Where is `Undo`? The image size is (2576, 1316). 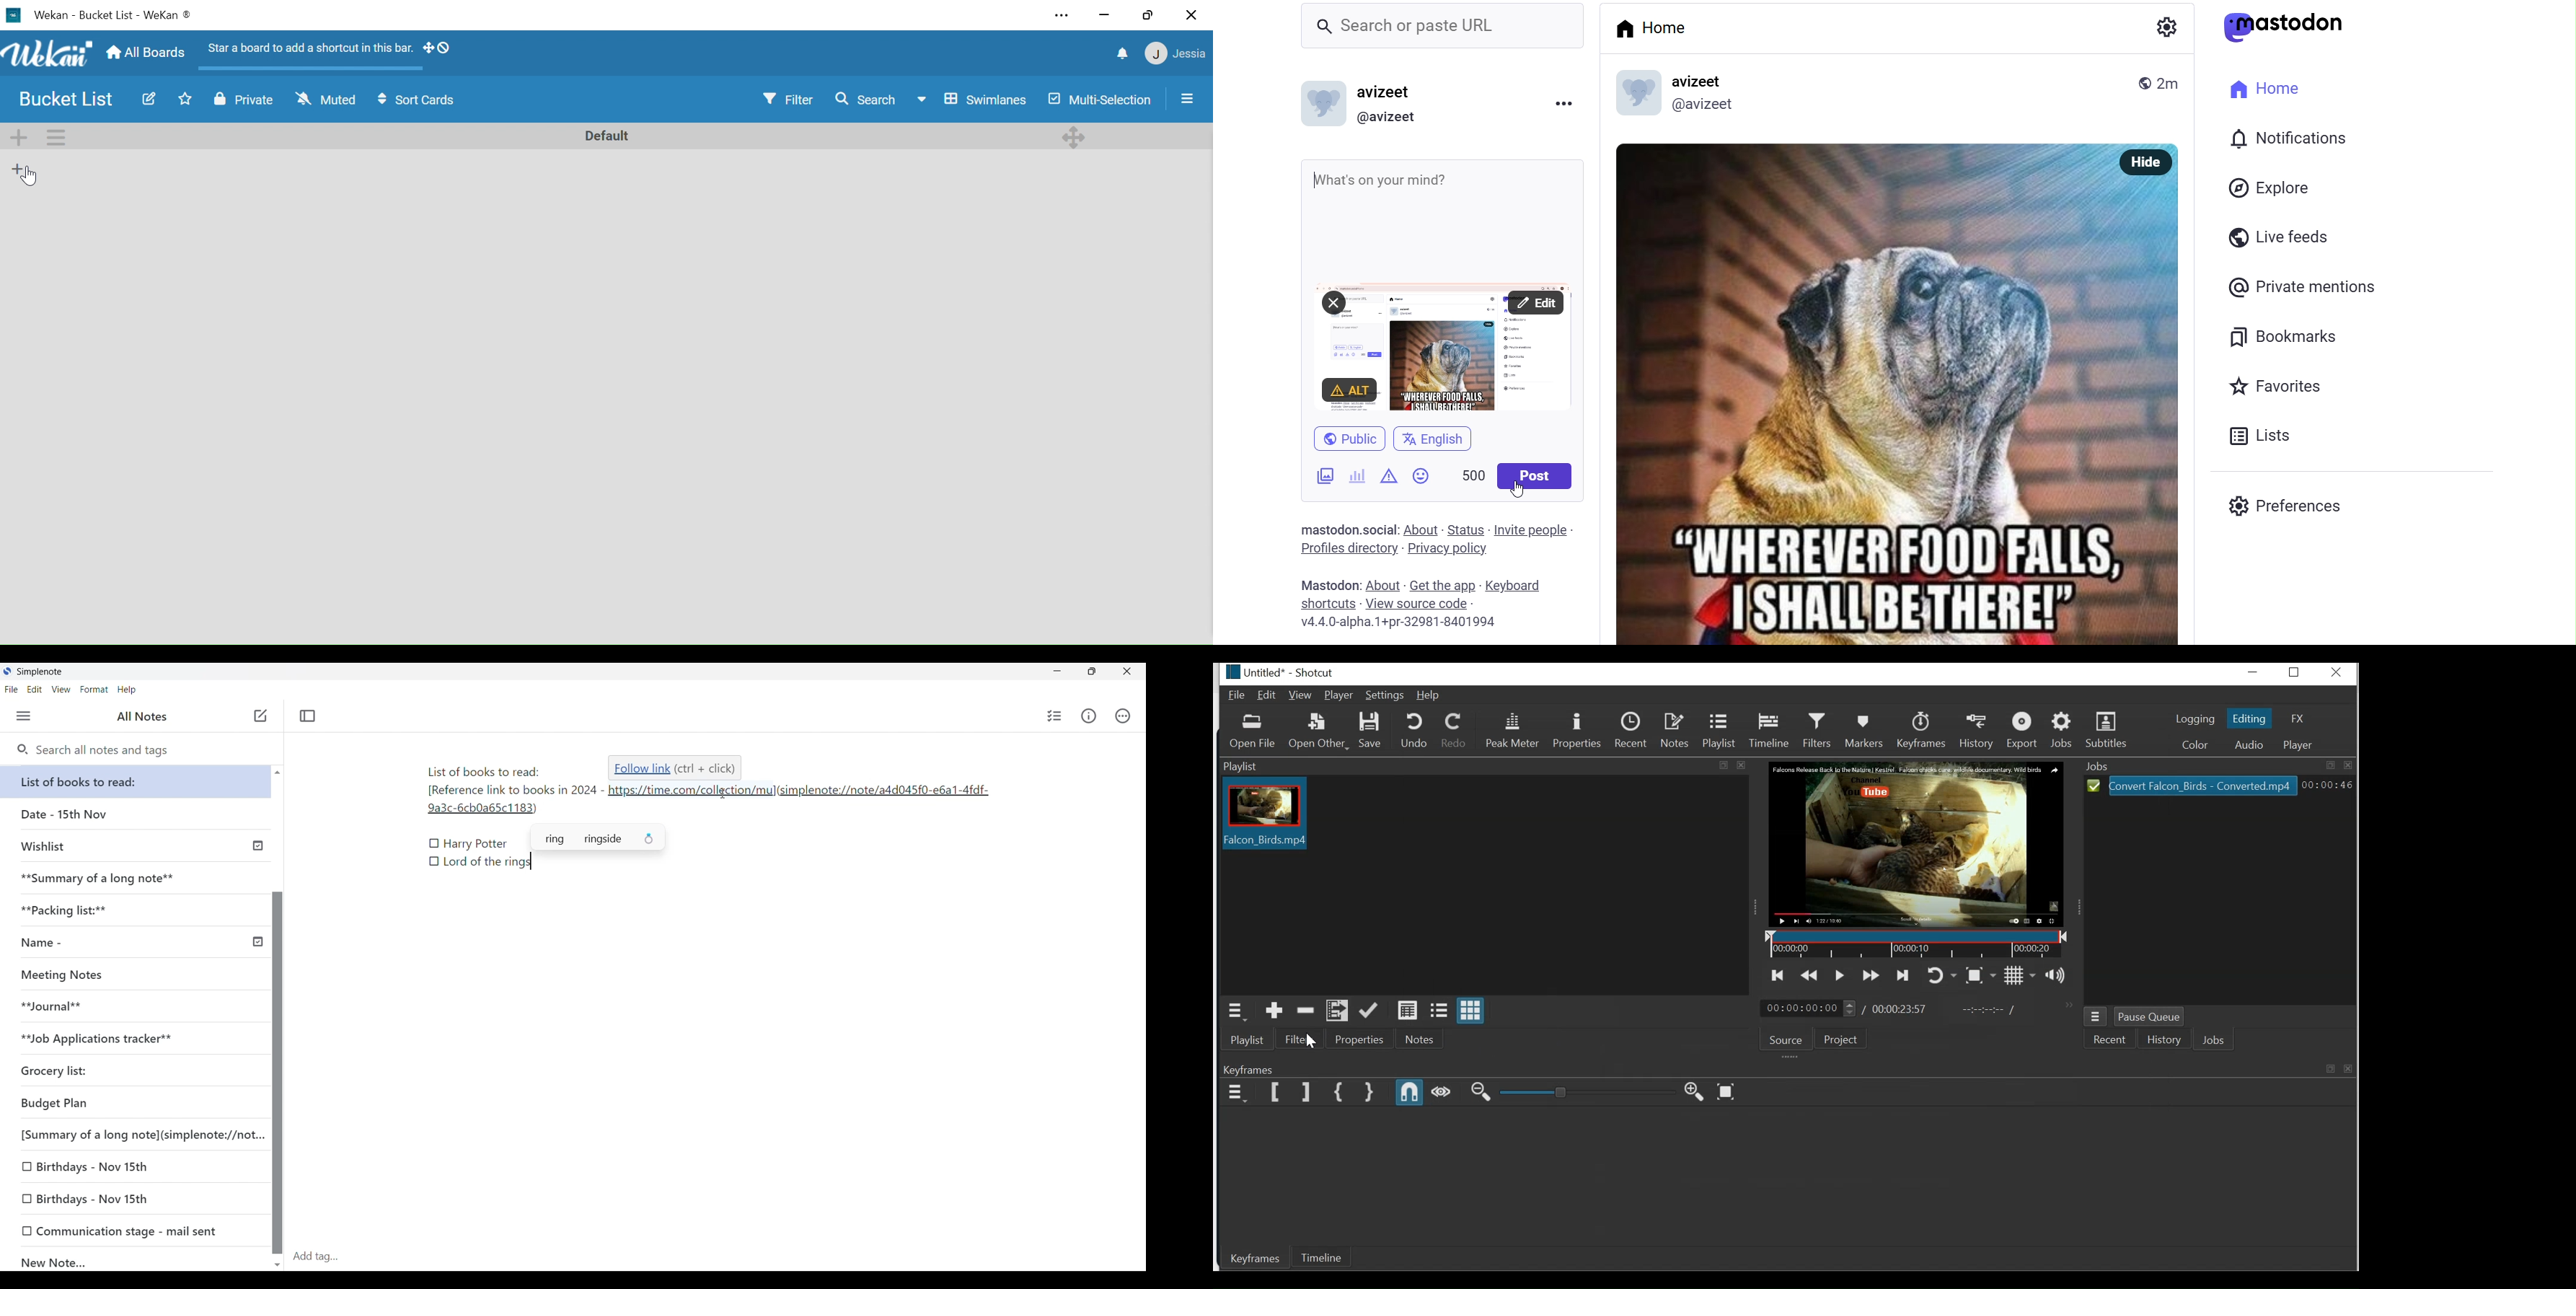
Undo is located at coordinates (1414, 731).